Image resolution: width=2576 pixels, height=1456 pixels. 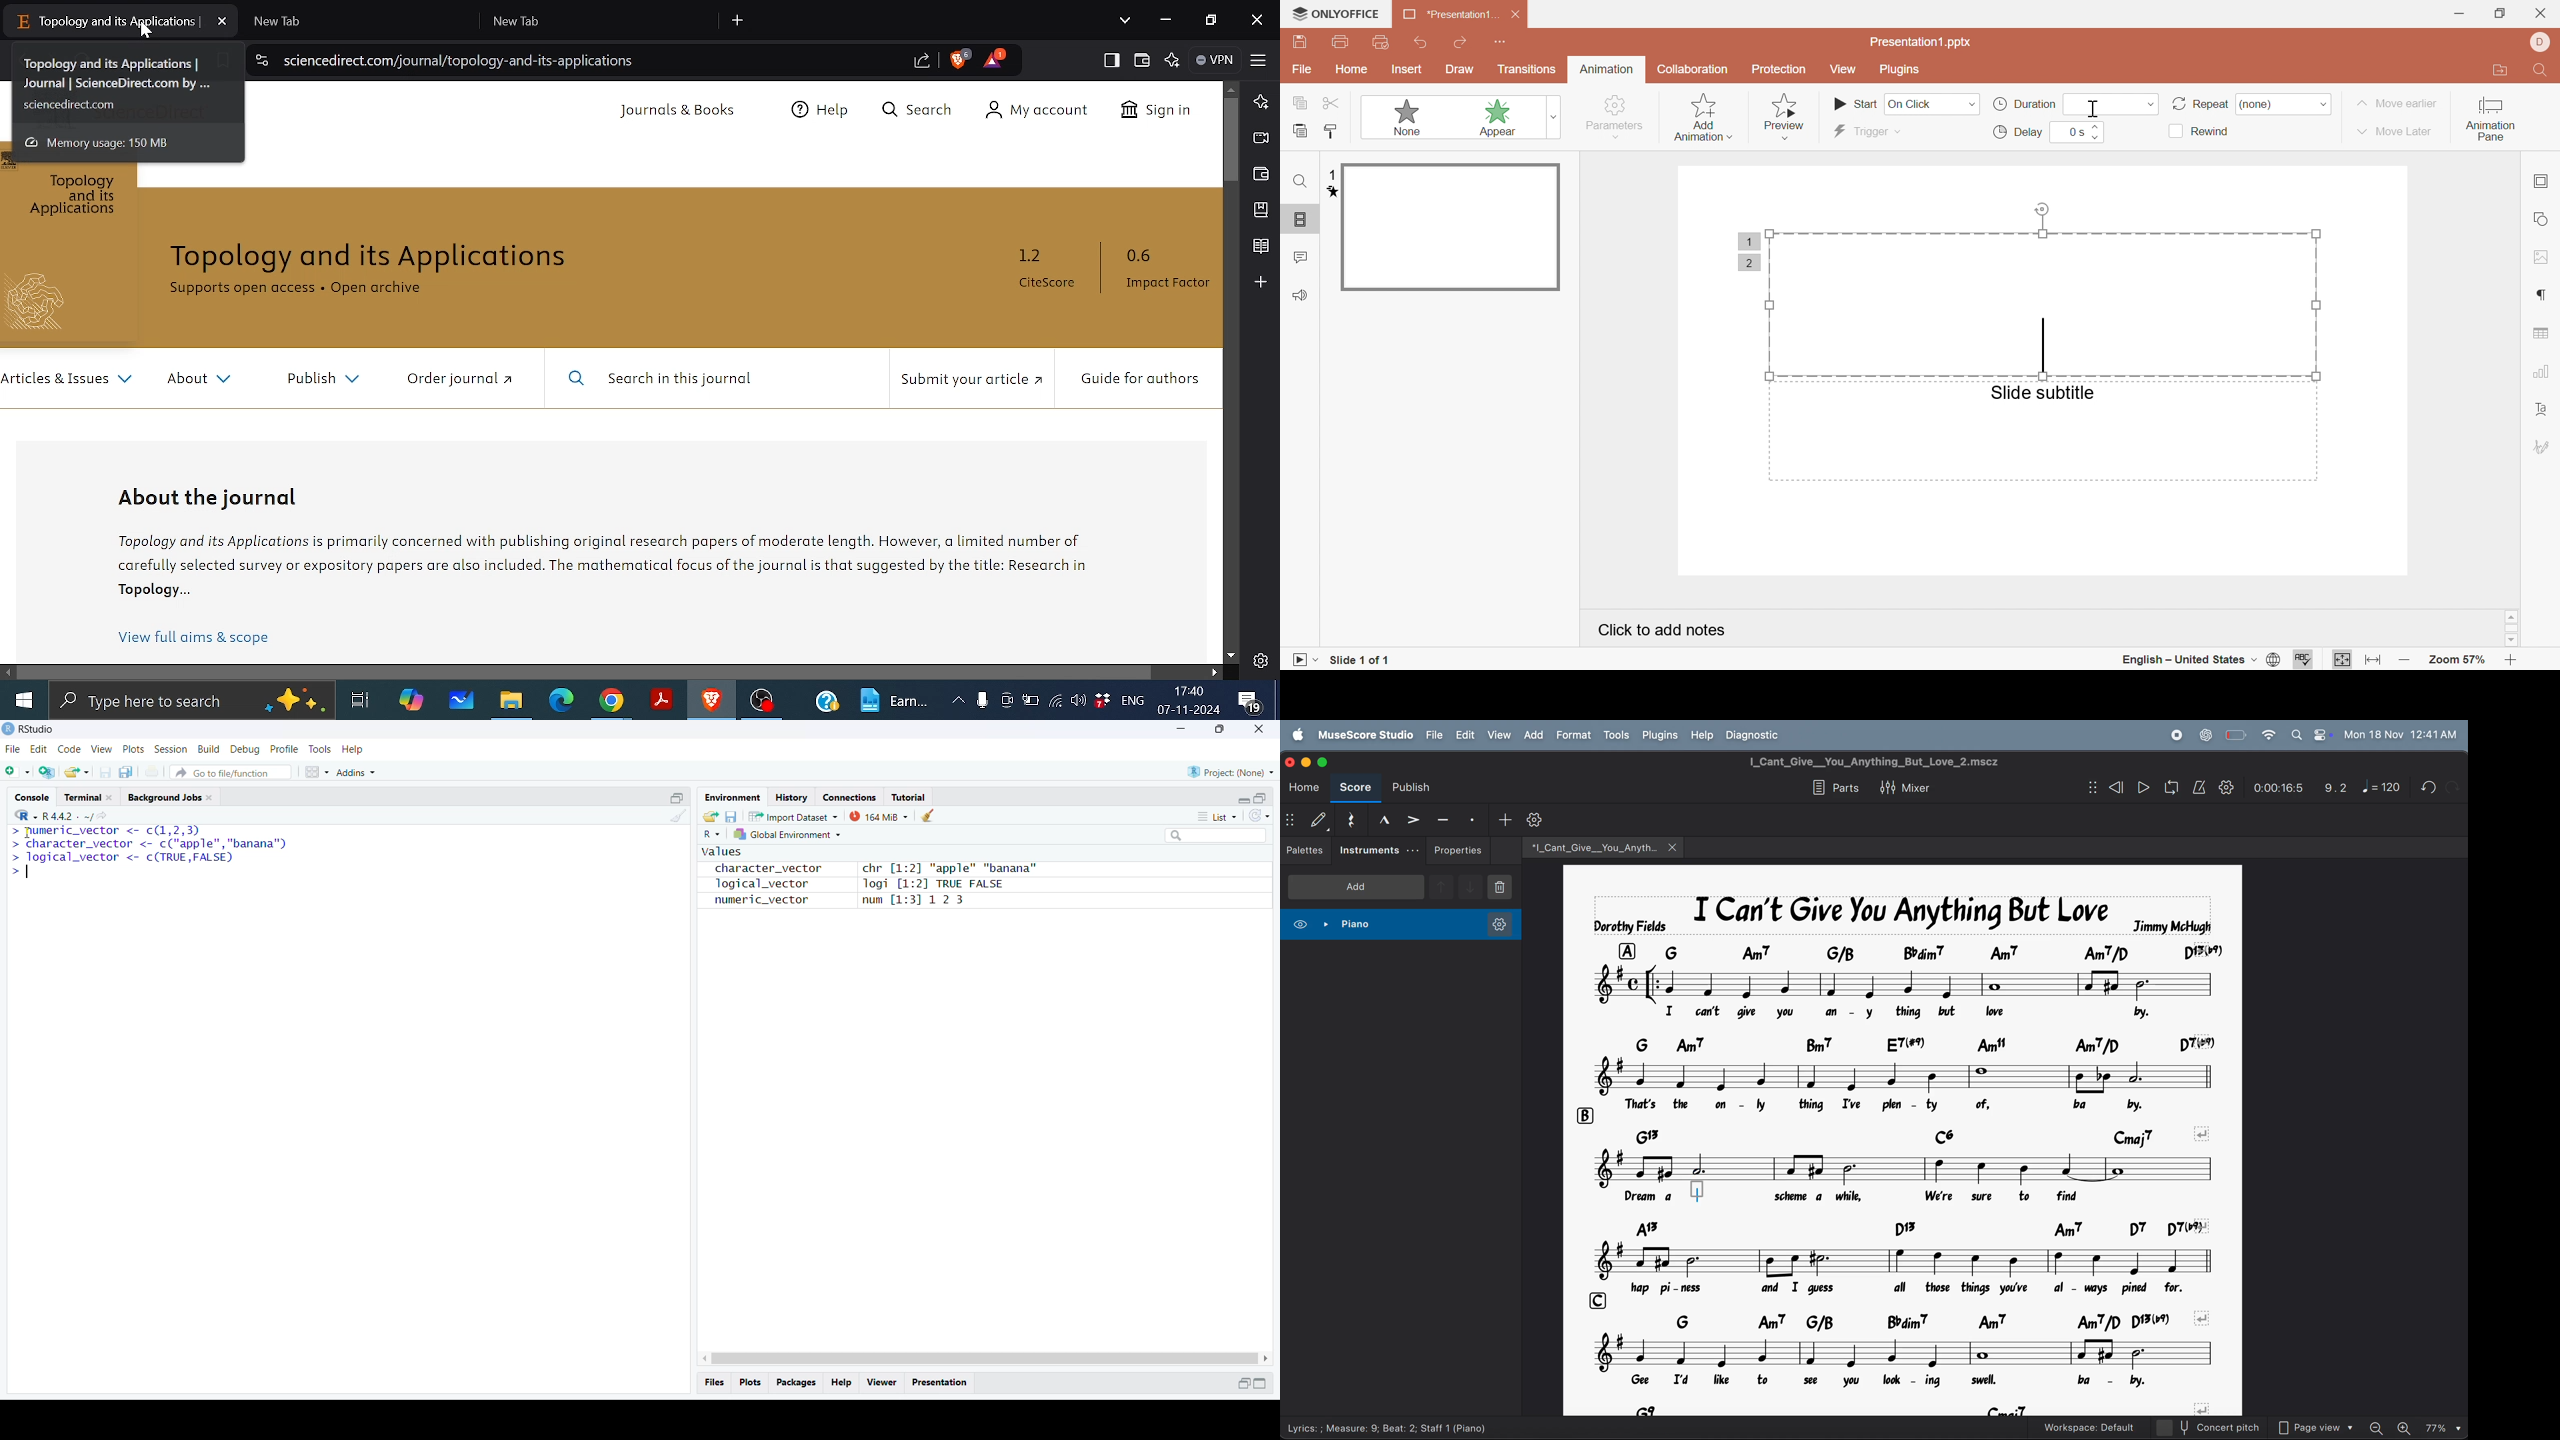 I want to click on redo, so click(x=1462, y=41).